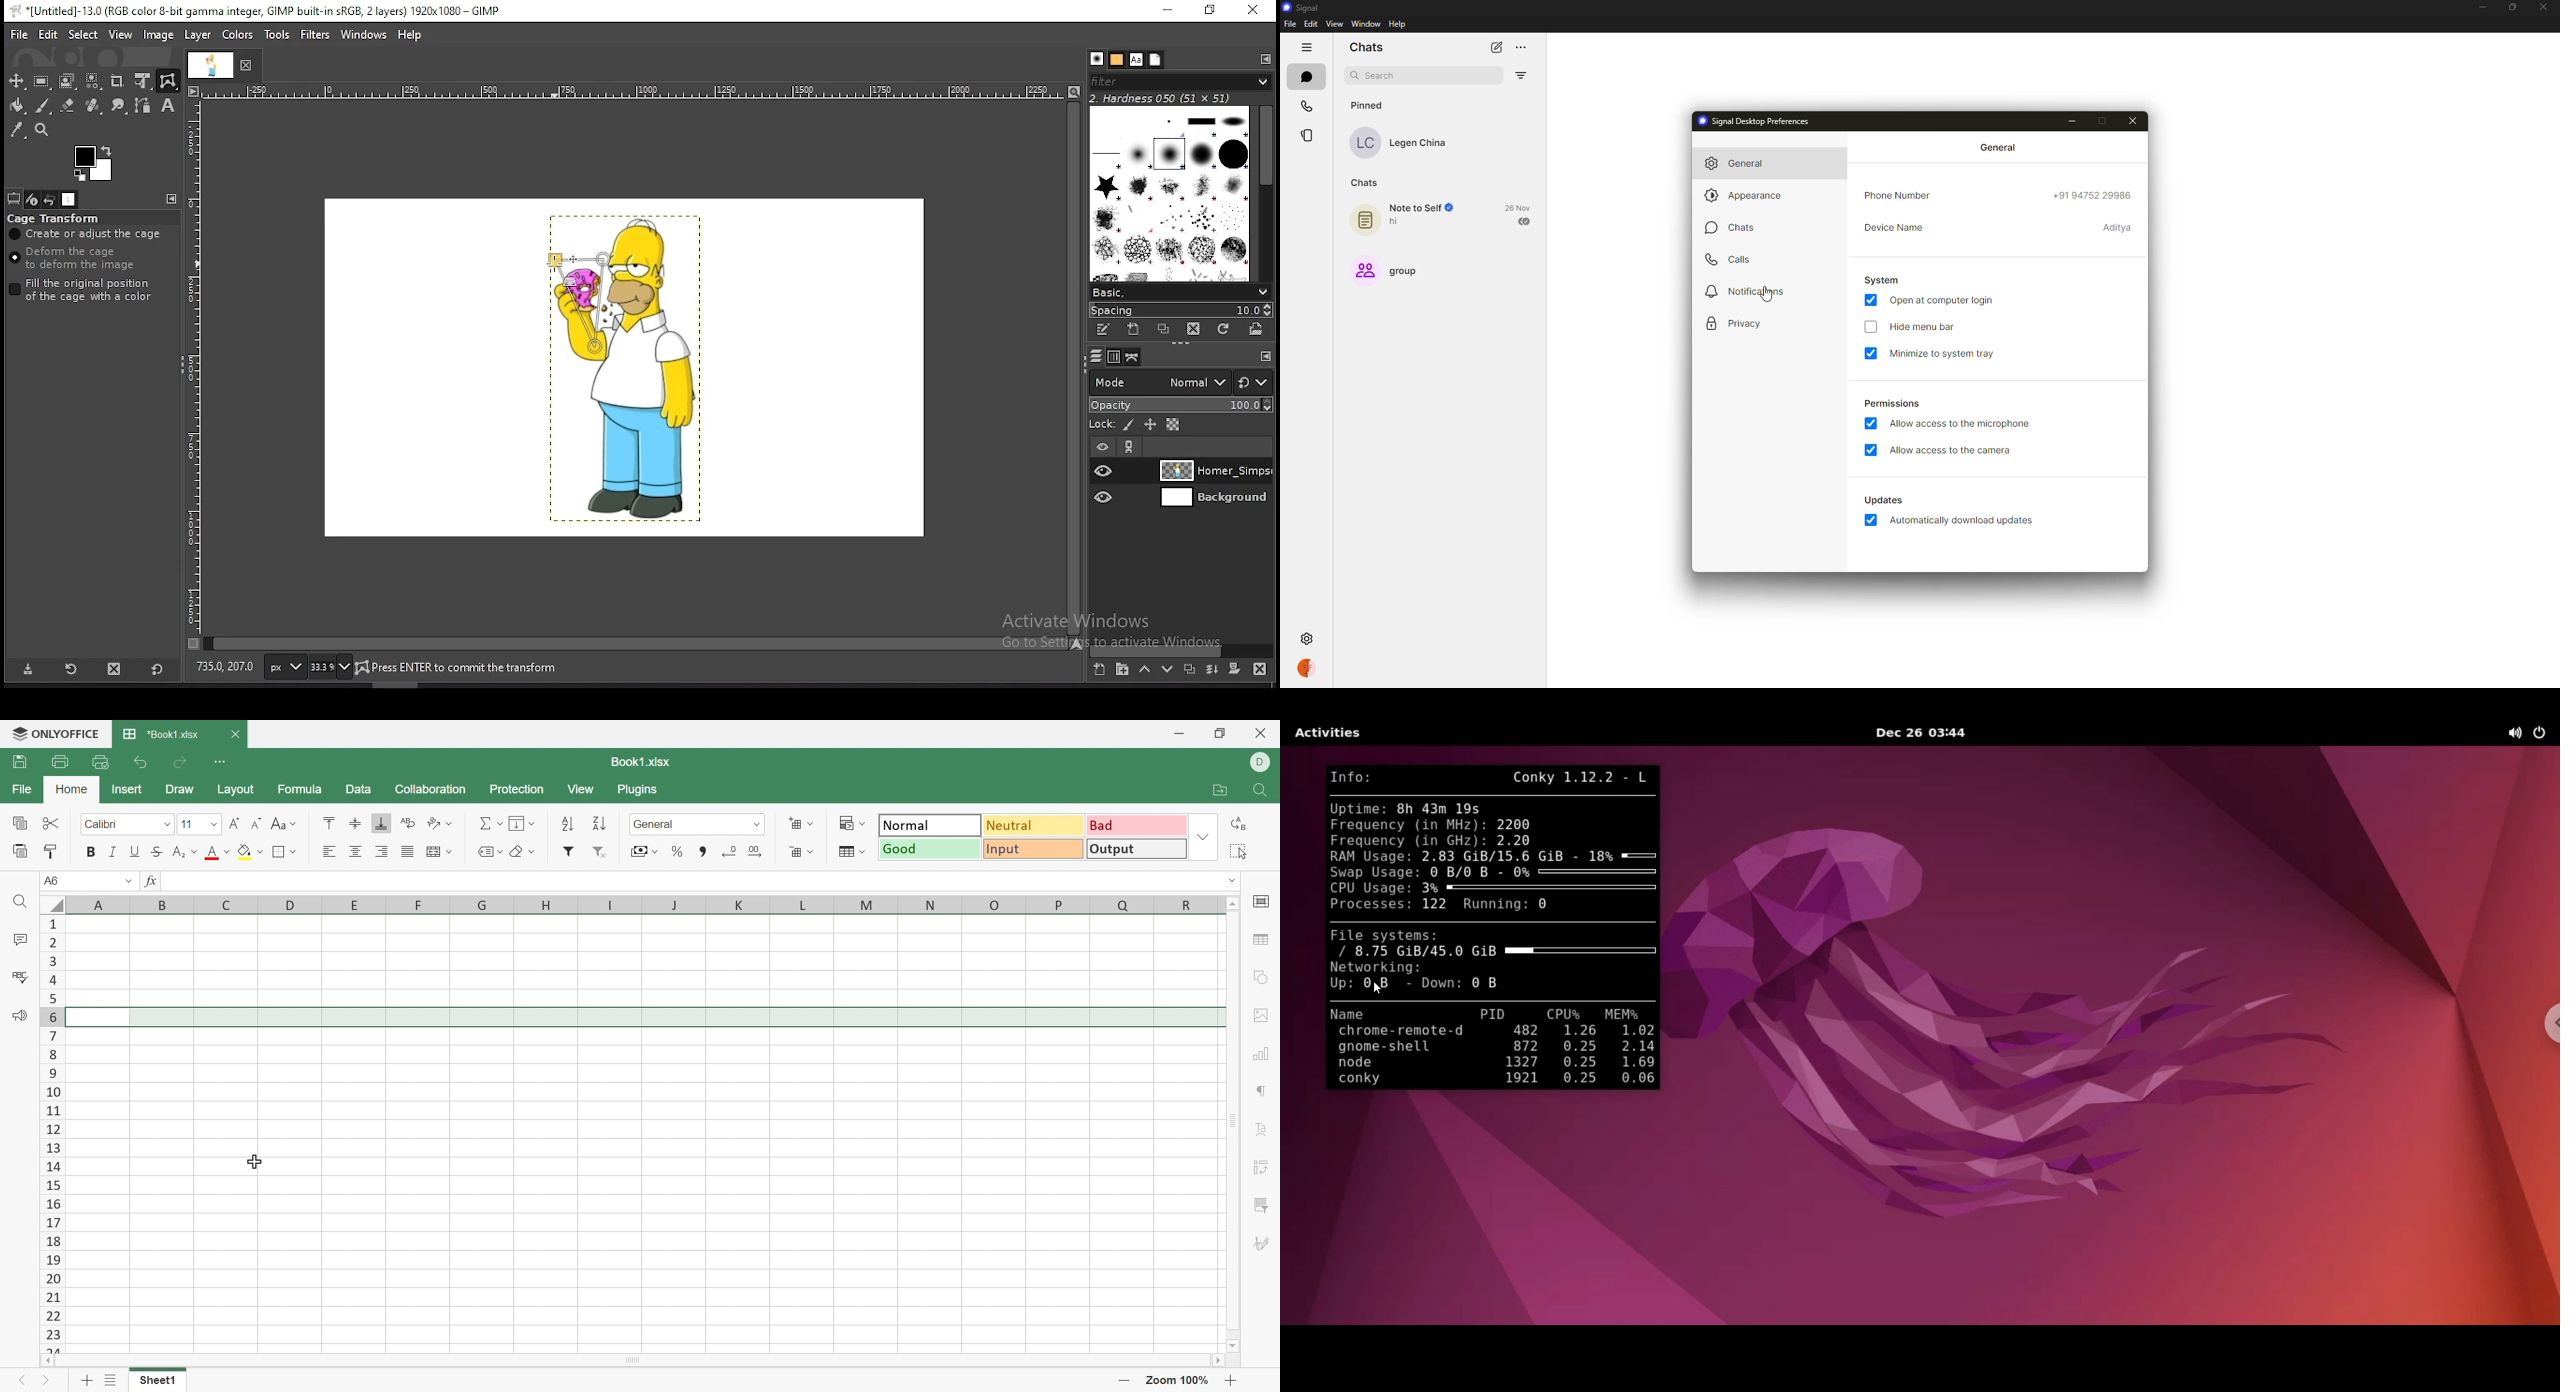 The width and height of the screenshot is (2576, 1400). What do you see at coordinates (23, 977) in the screenshot?
I see `Check Spelling` at bounding box center [23, 977].